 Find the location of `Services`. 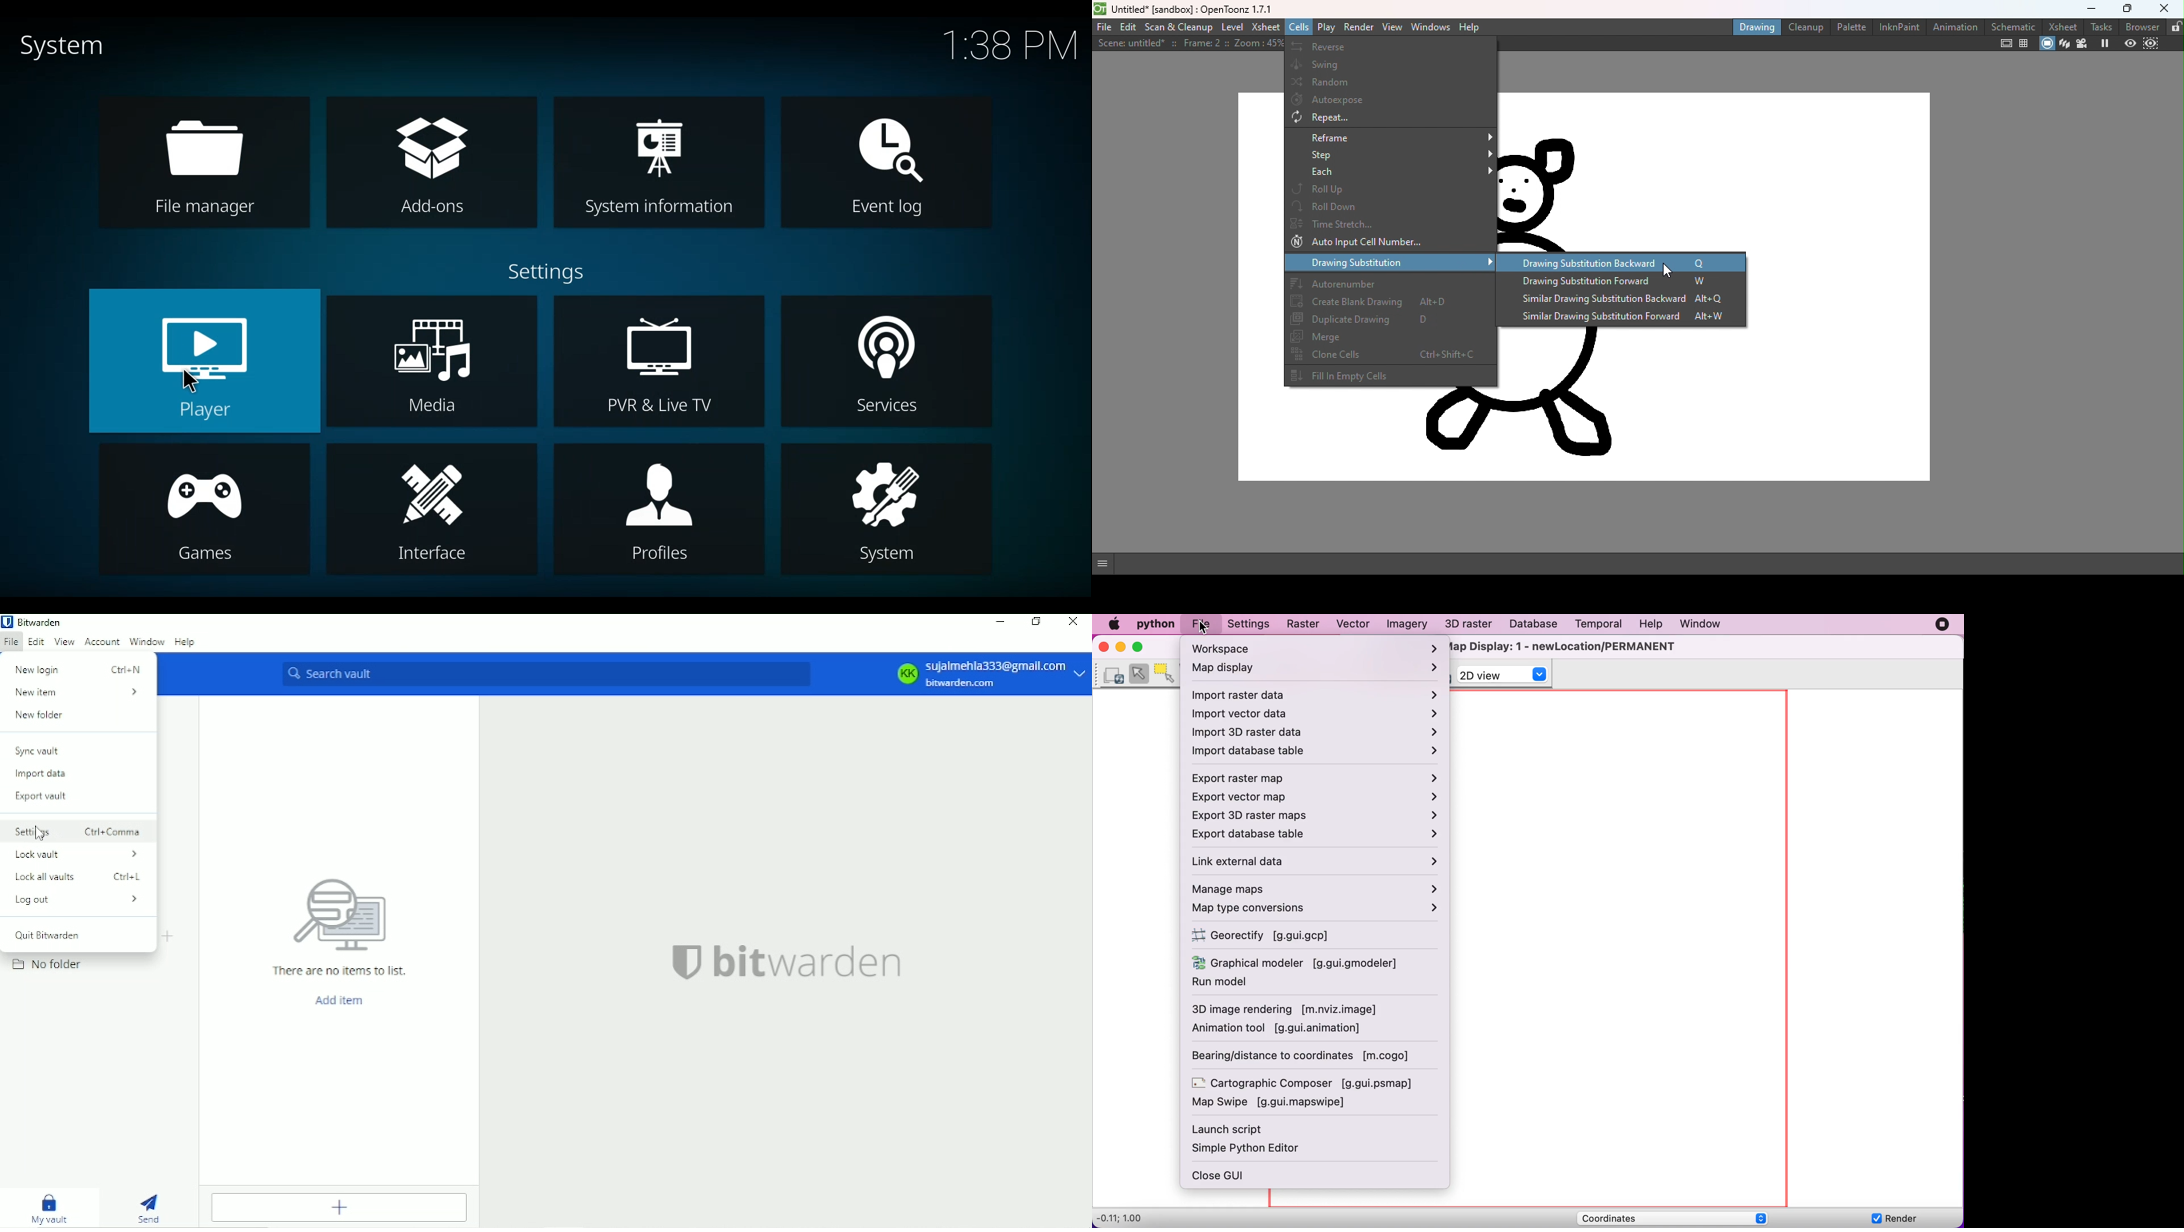

Services is located at coordinates (889, 362).